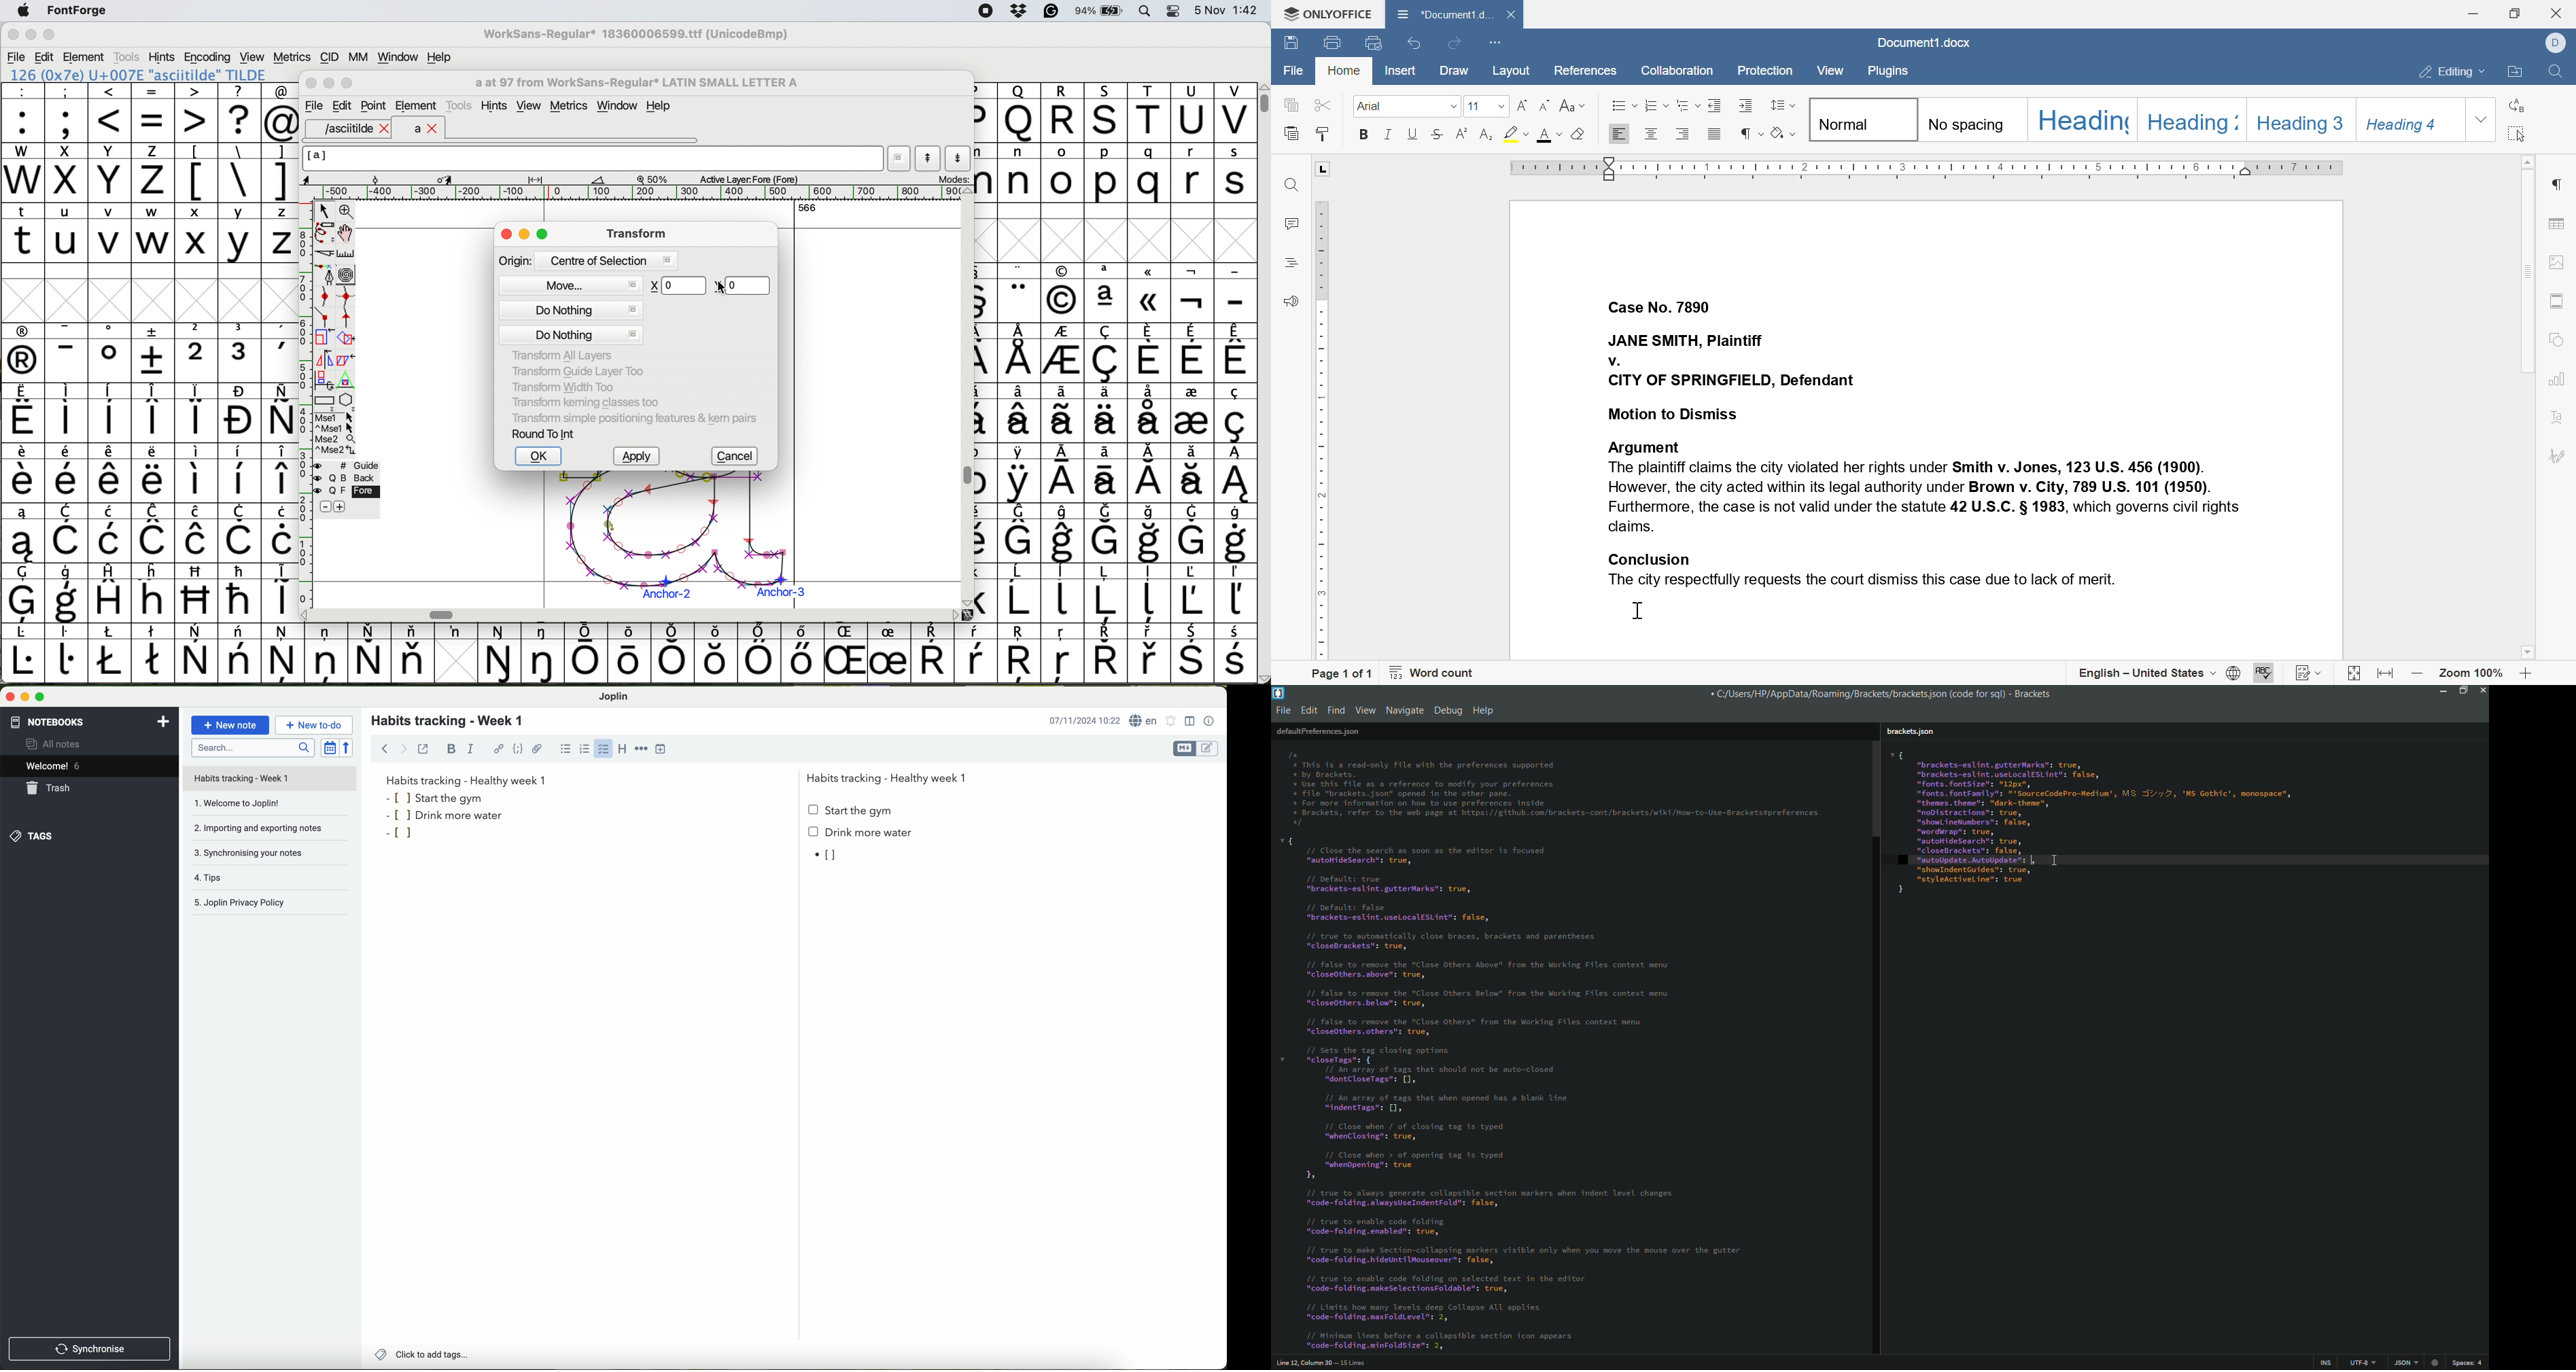 This screenshot has width=2576, height=1372. Describe the element at coordinates (641, 749) in the screenshot. I see `horizontal rule` at that location.